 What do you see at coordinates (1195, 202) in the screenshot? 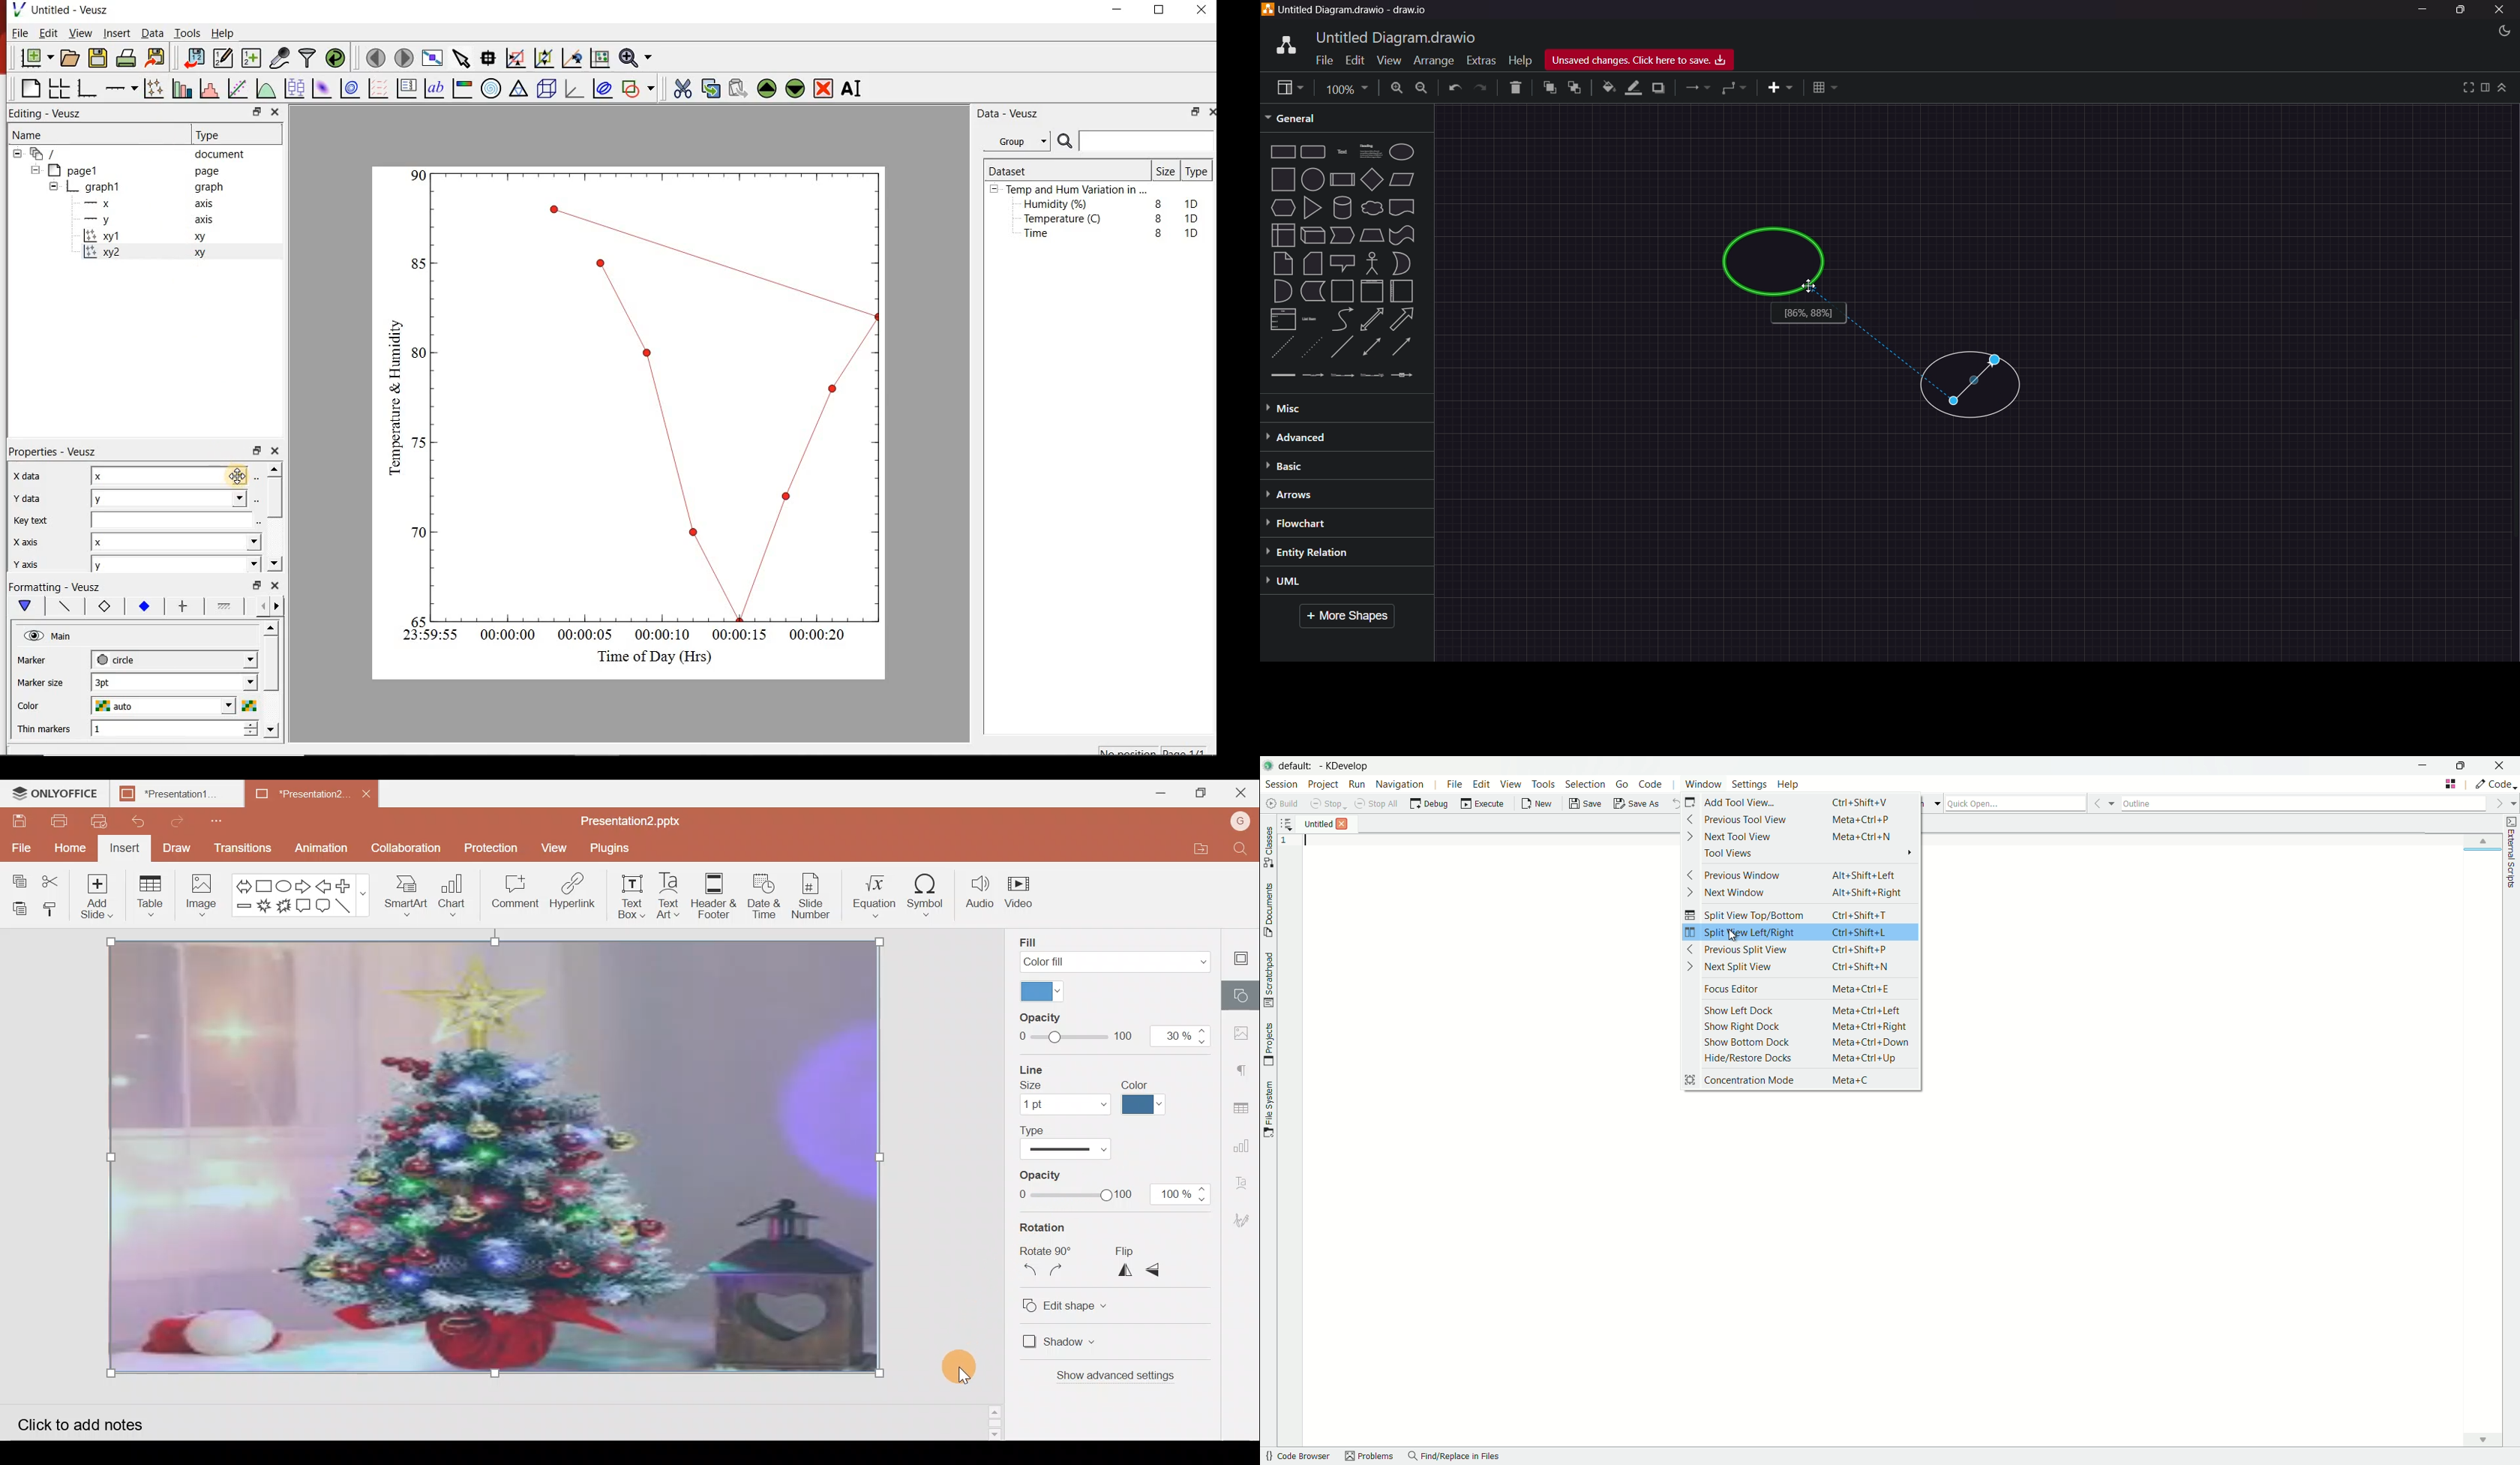
I see `1D` at bounding box center [1195, 202].